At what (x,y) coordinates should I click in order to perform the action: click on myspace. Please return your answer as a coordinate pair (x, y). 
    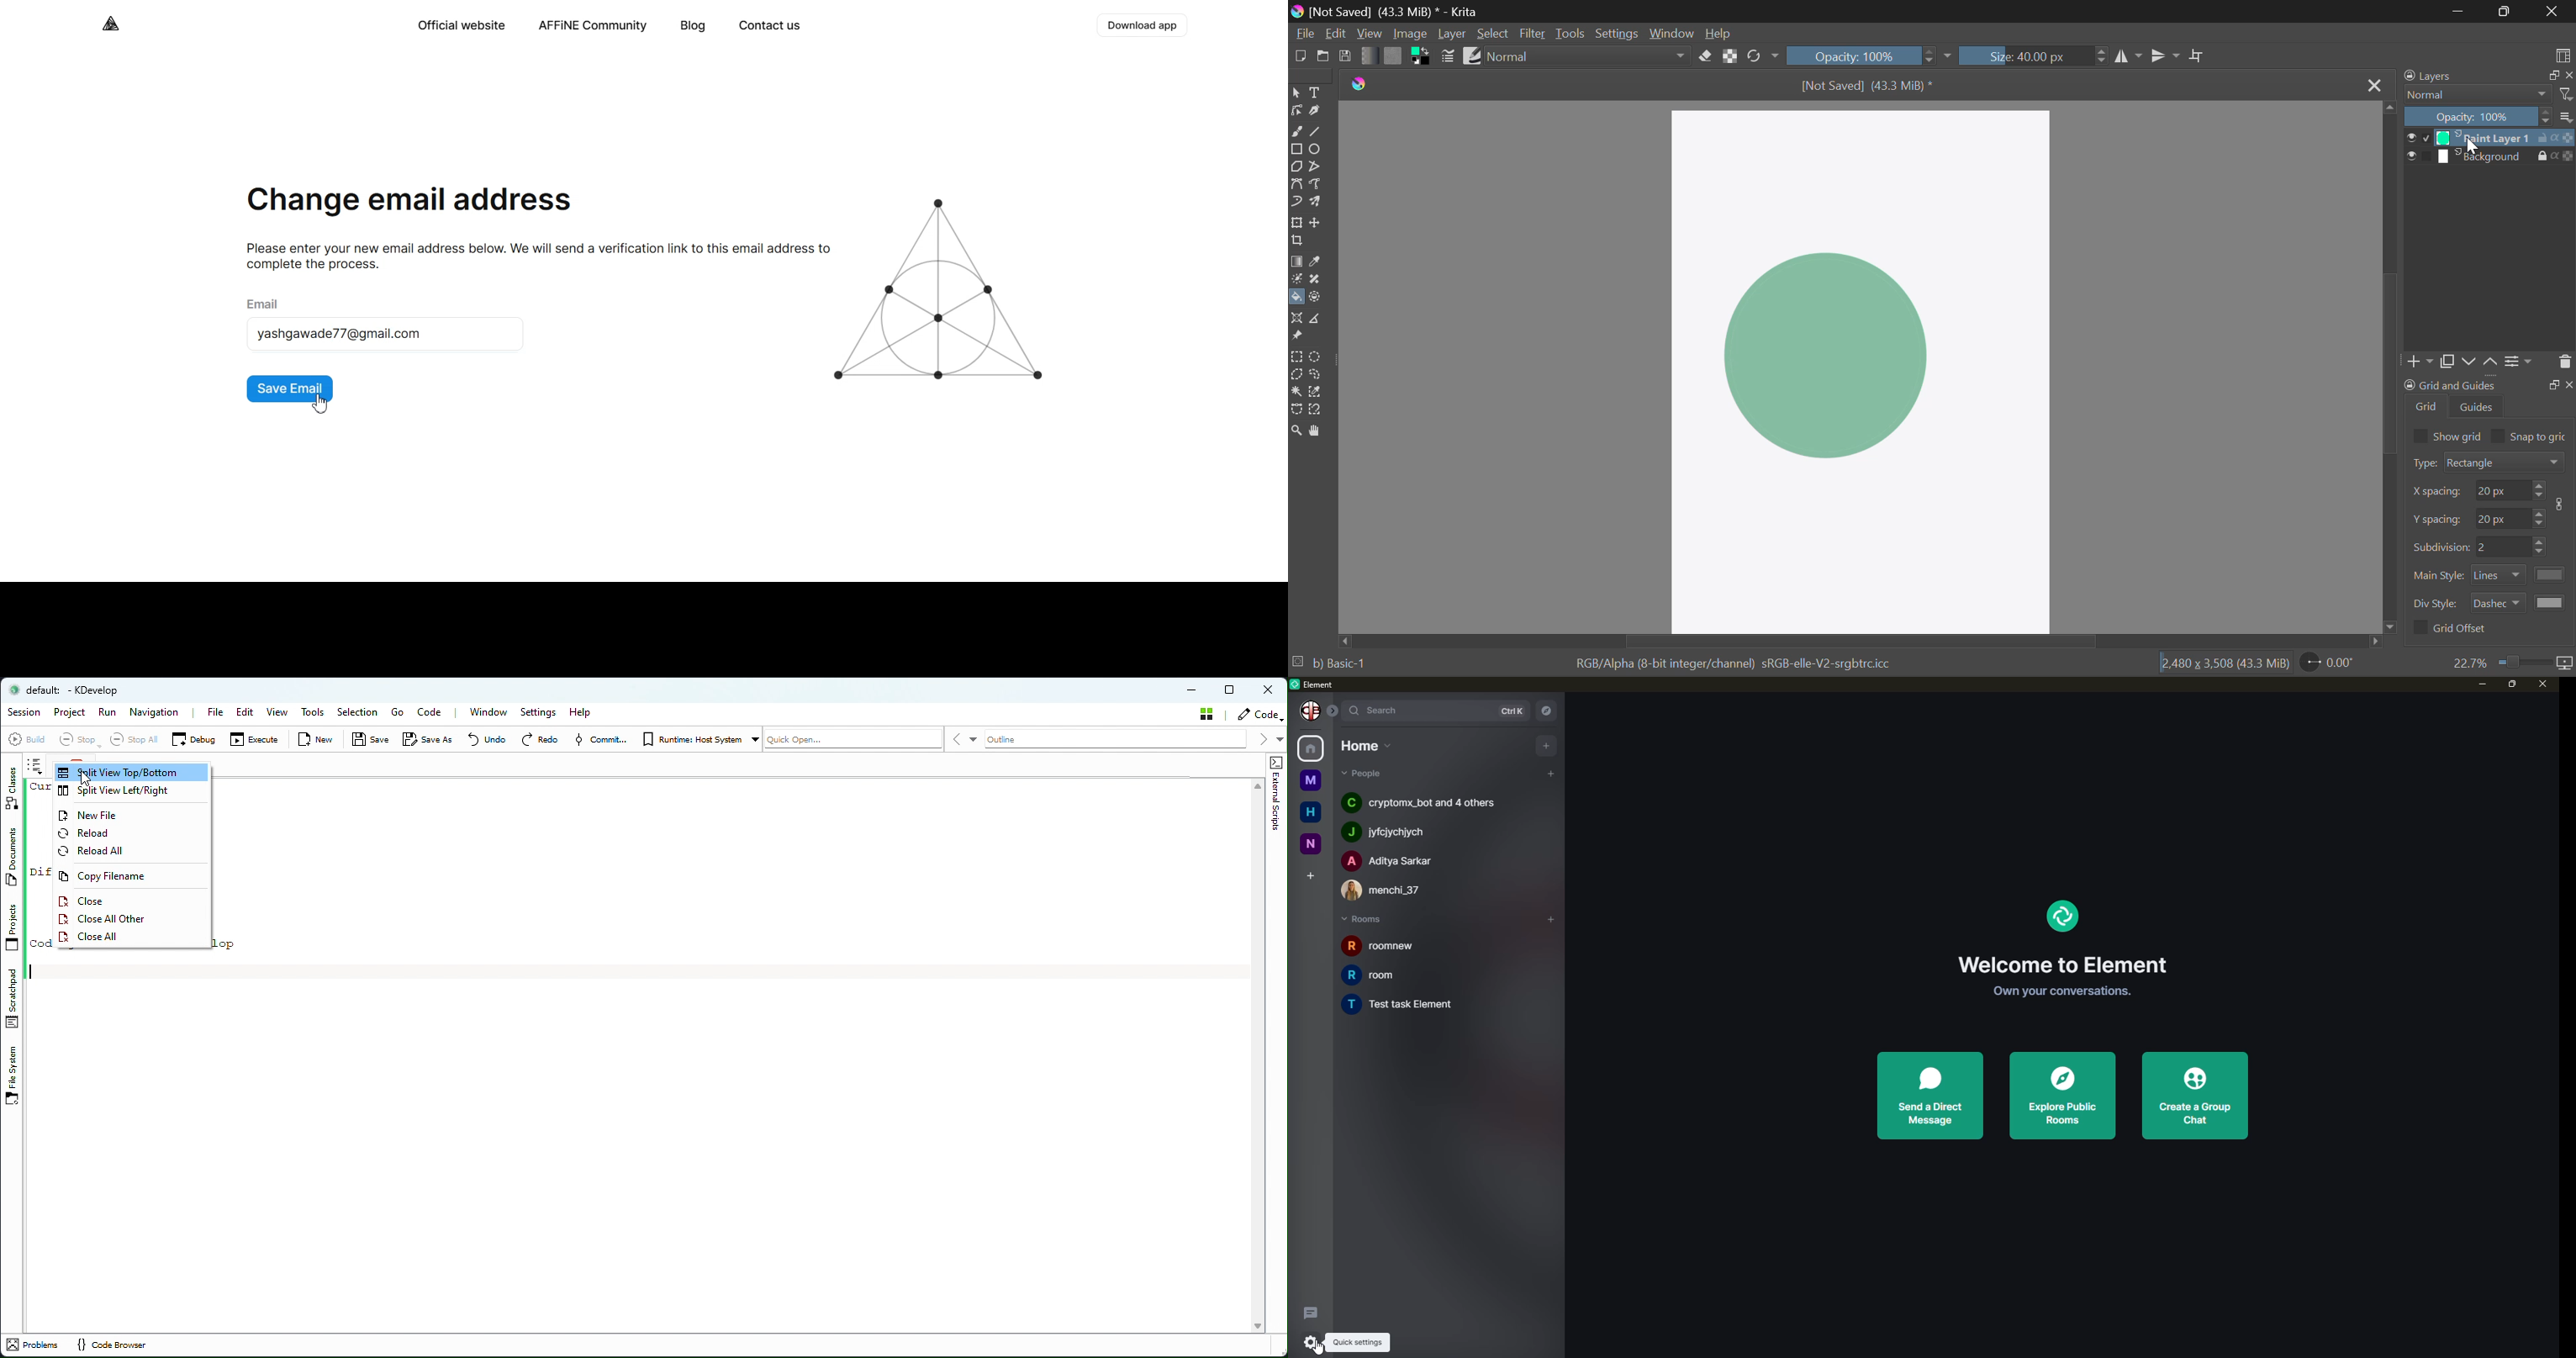
    Looking at the image, I should click on (1309, 779).